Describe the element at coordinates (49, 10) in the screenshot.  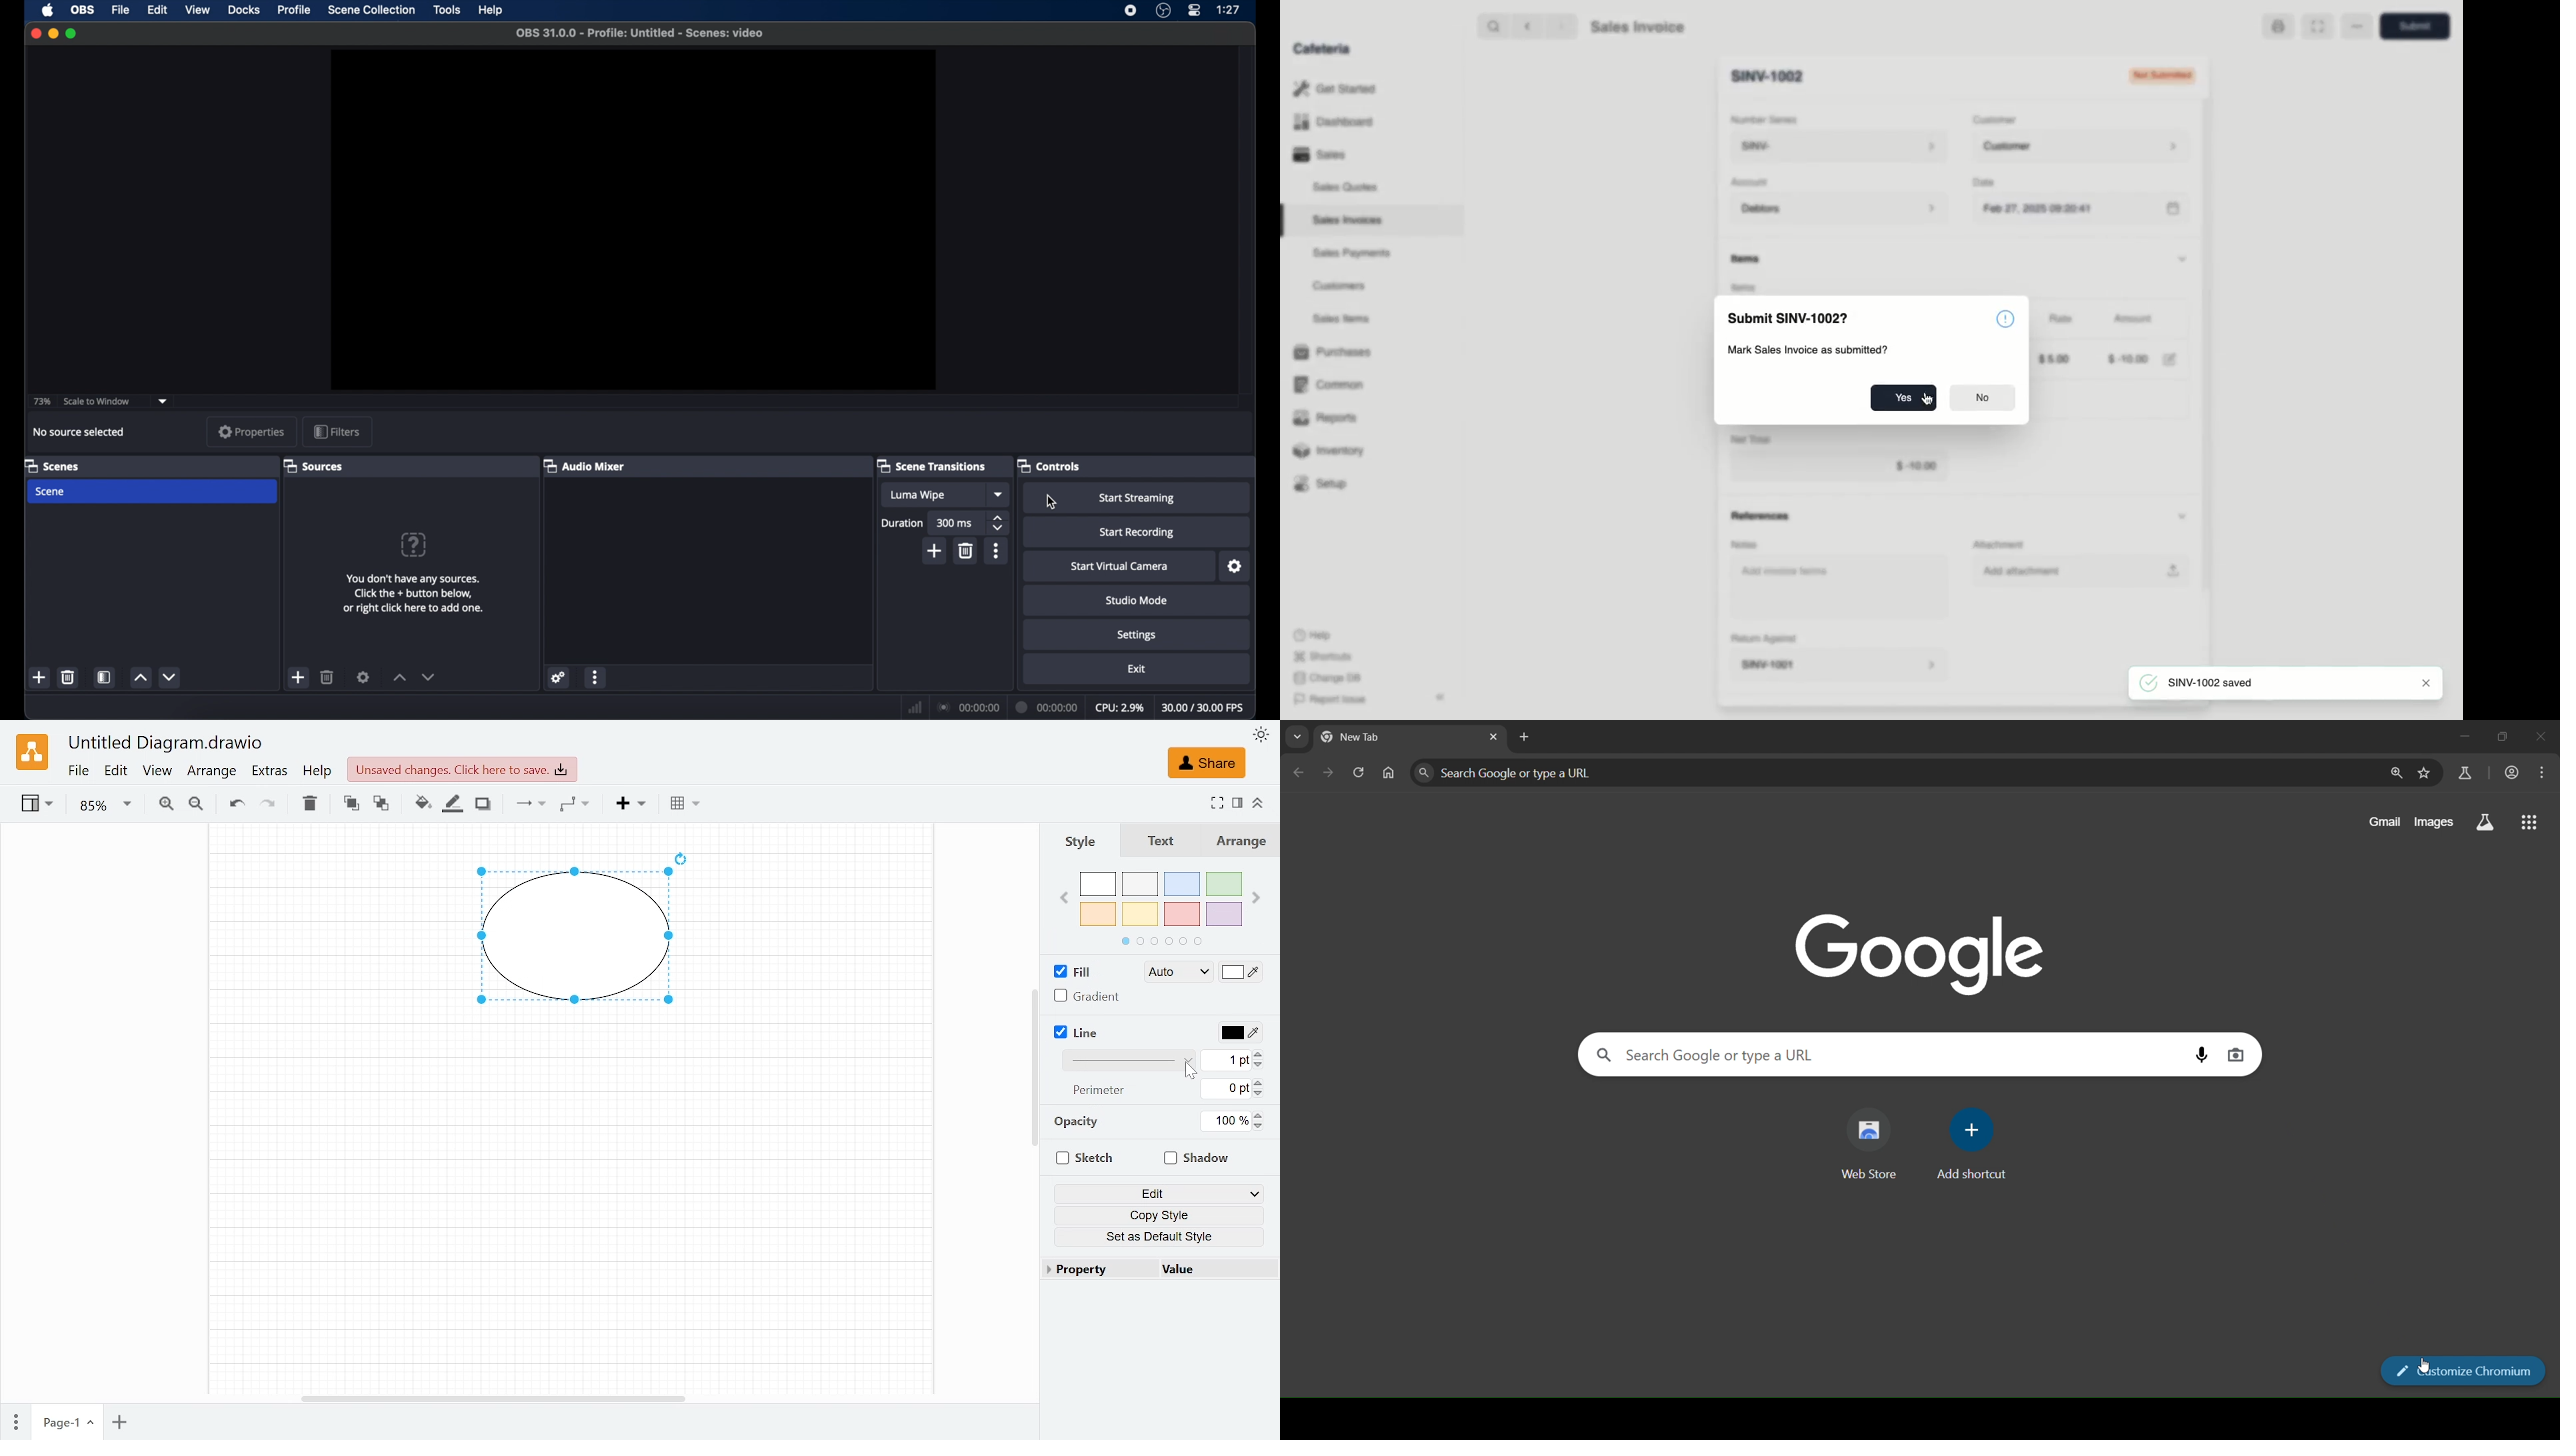
I see `apple icon` at that location.